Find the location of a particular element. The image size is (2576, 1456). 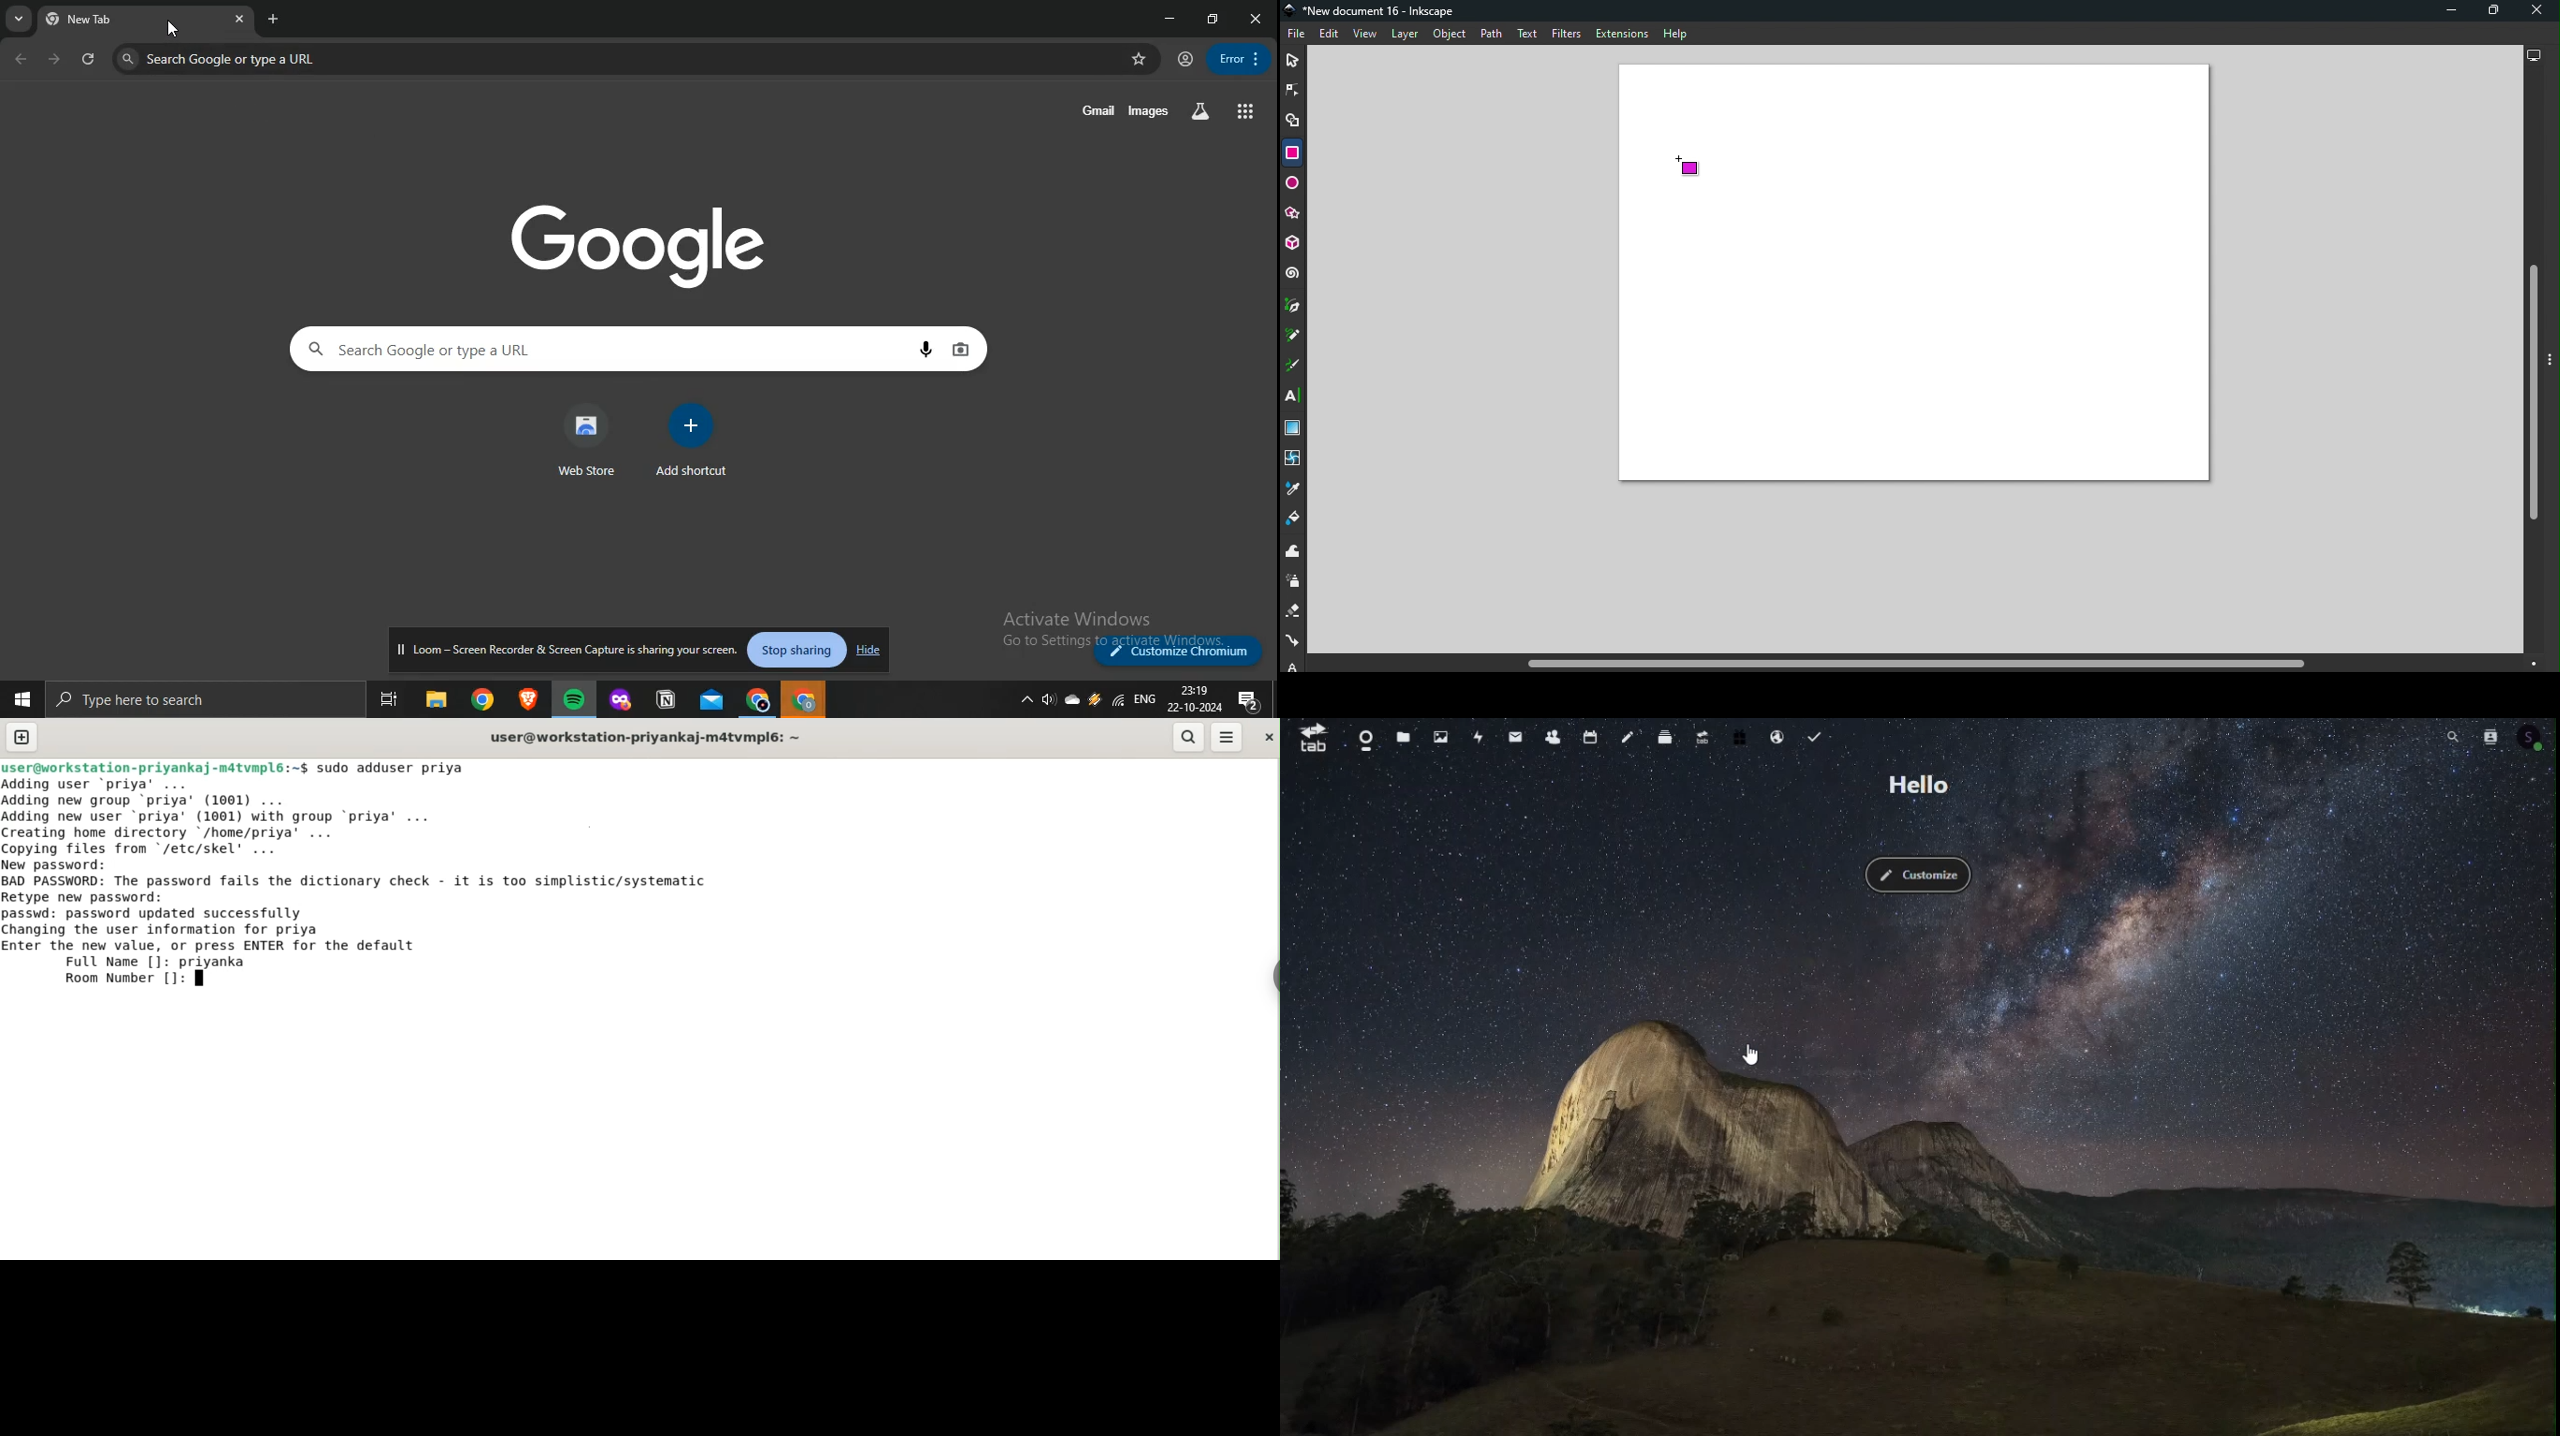

Cursor is located at coordinates (1691, 168).